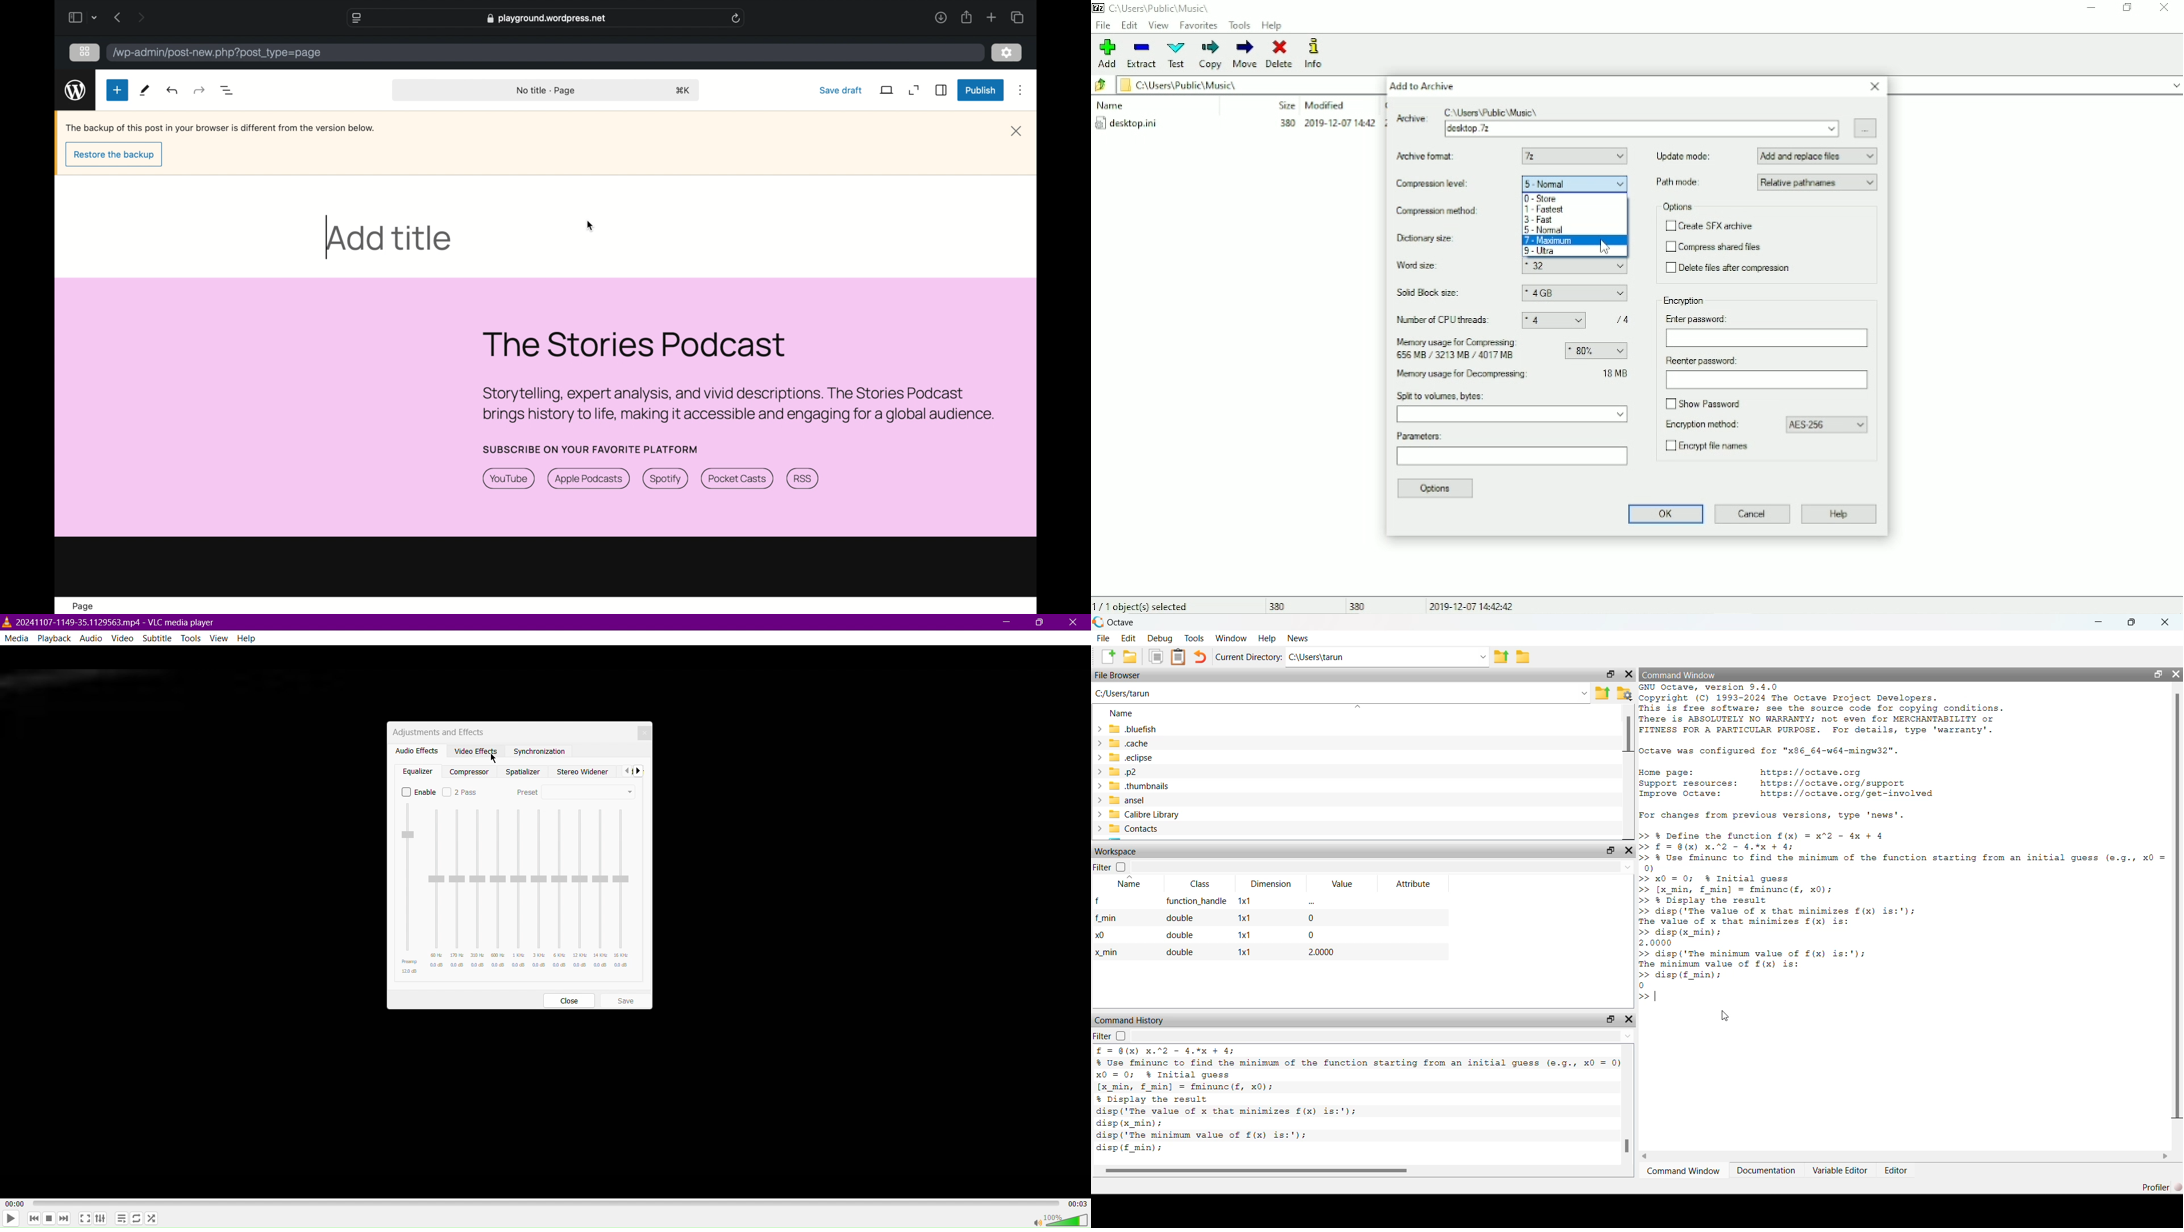 This screenshot has height=1232, width=2184. What do you see at coordinates (2166, 9) in the screenshot?
I see `Close` at bounding box center [2166, 9].